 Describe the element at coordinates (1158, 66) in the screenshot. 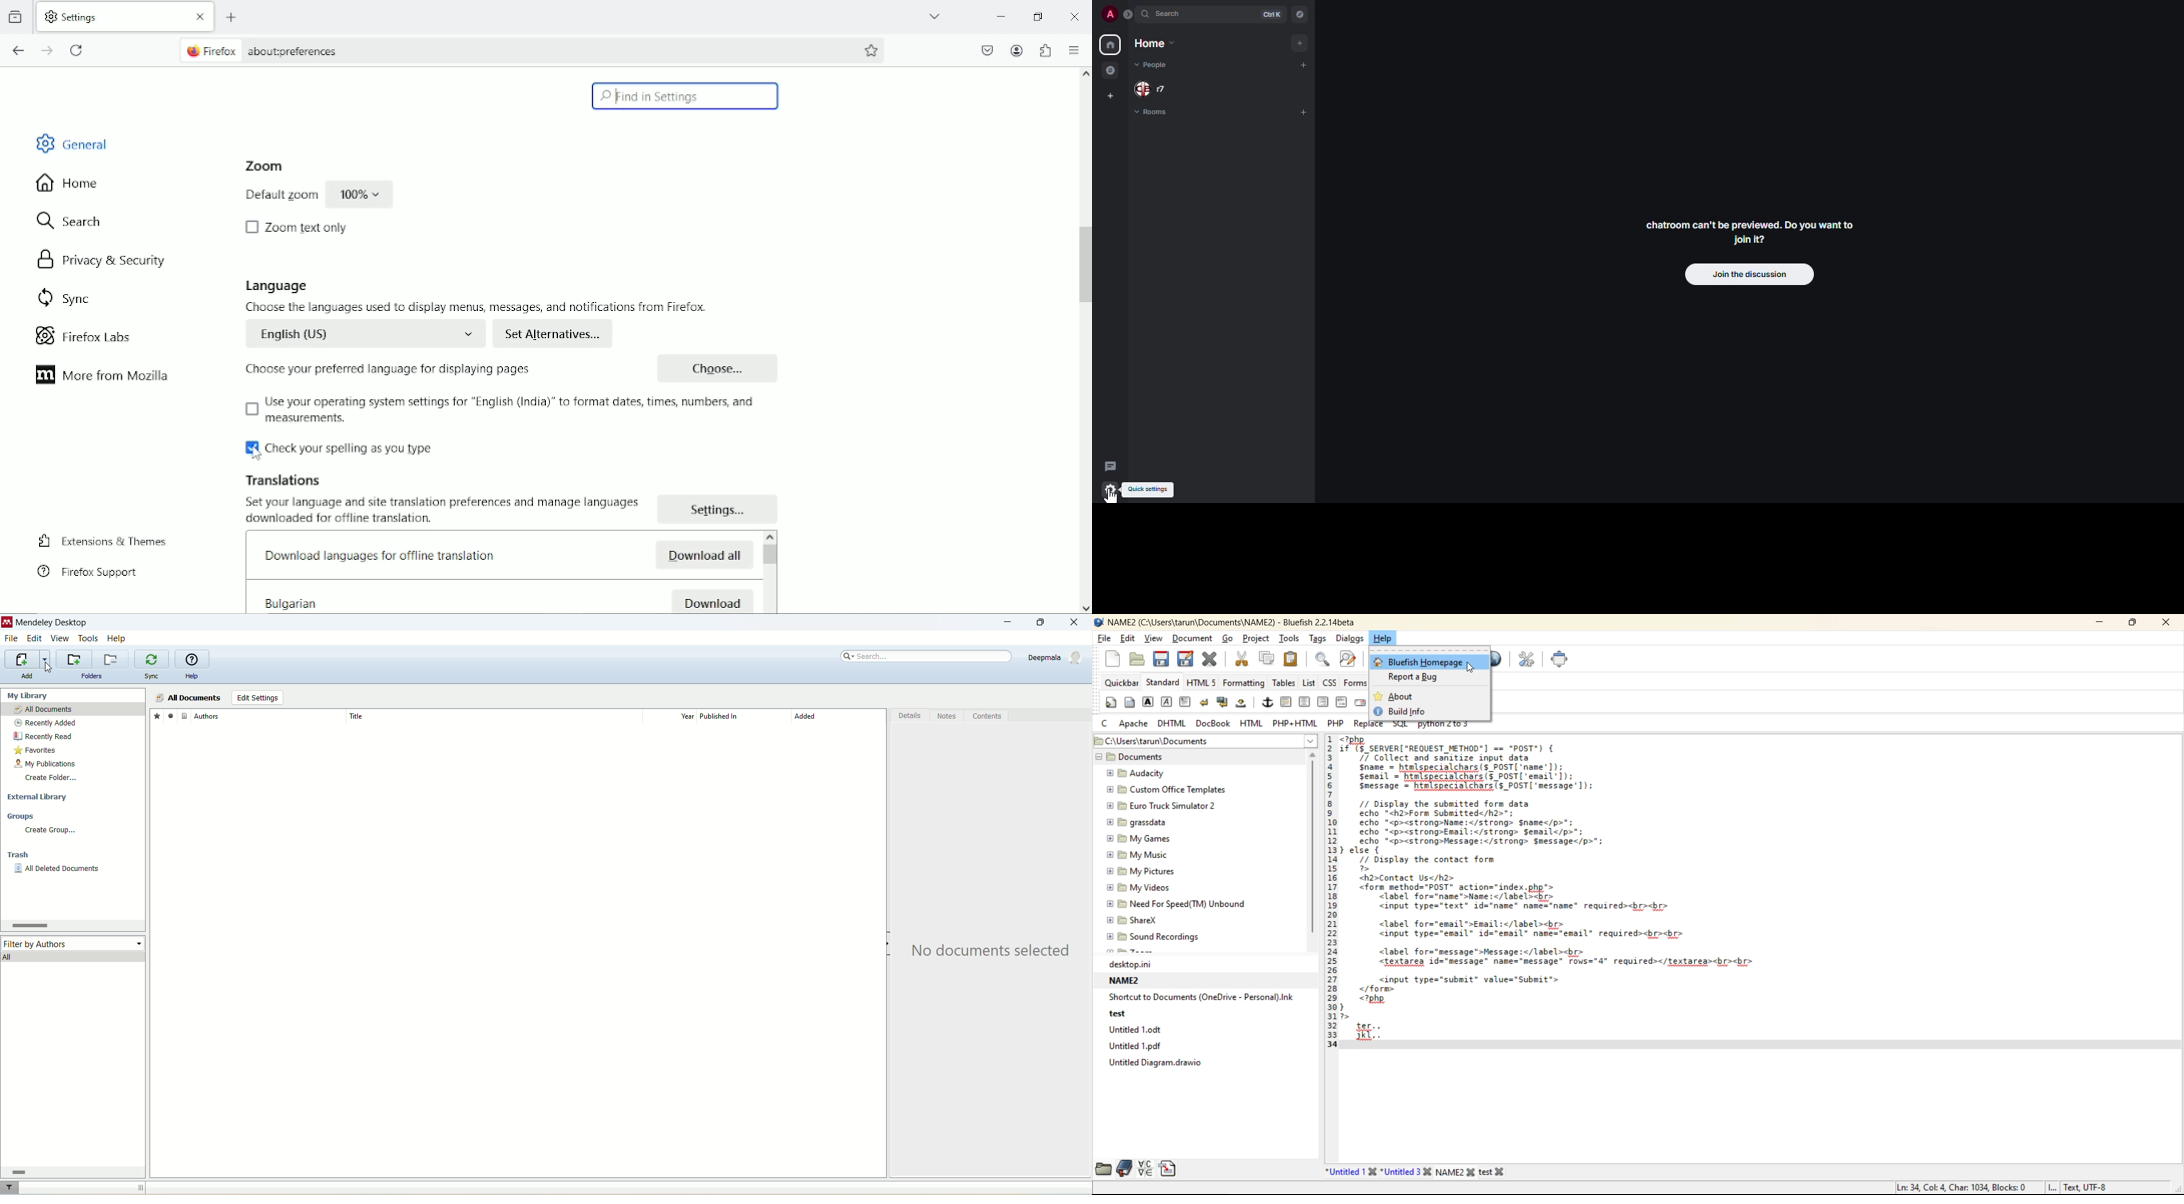

I see `people` at that location.